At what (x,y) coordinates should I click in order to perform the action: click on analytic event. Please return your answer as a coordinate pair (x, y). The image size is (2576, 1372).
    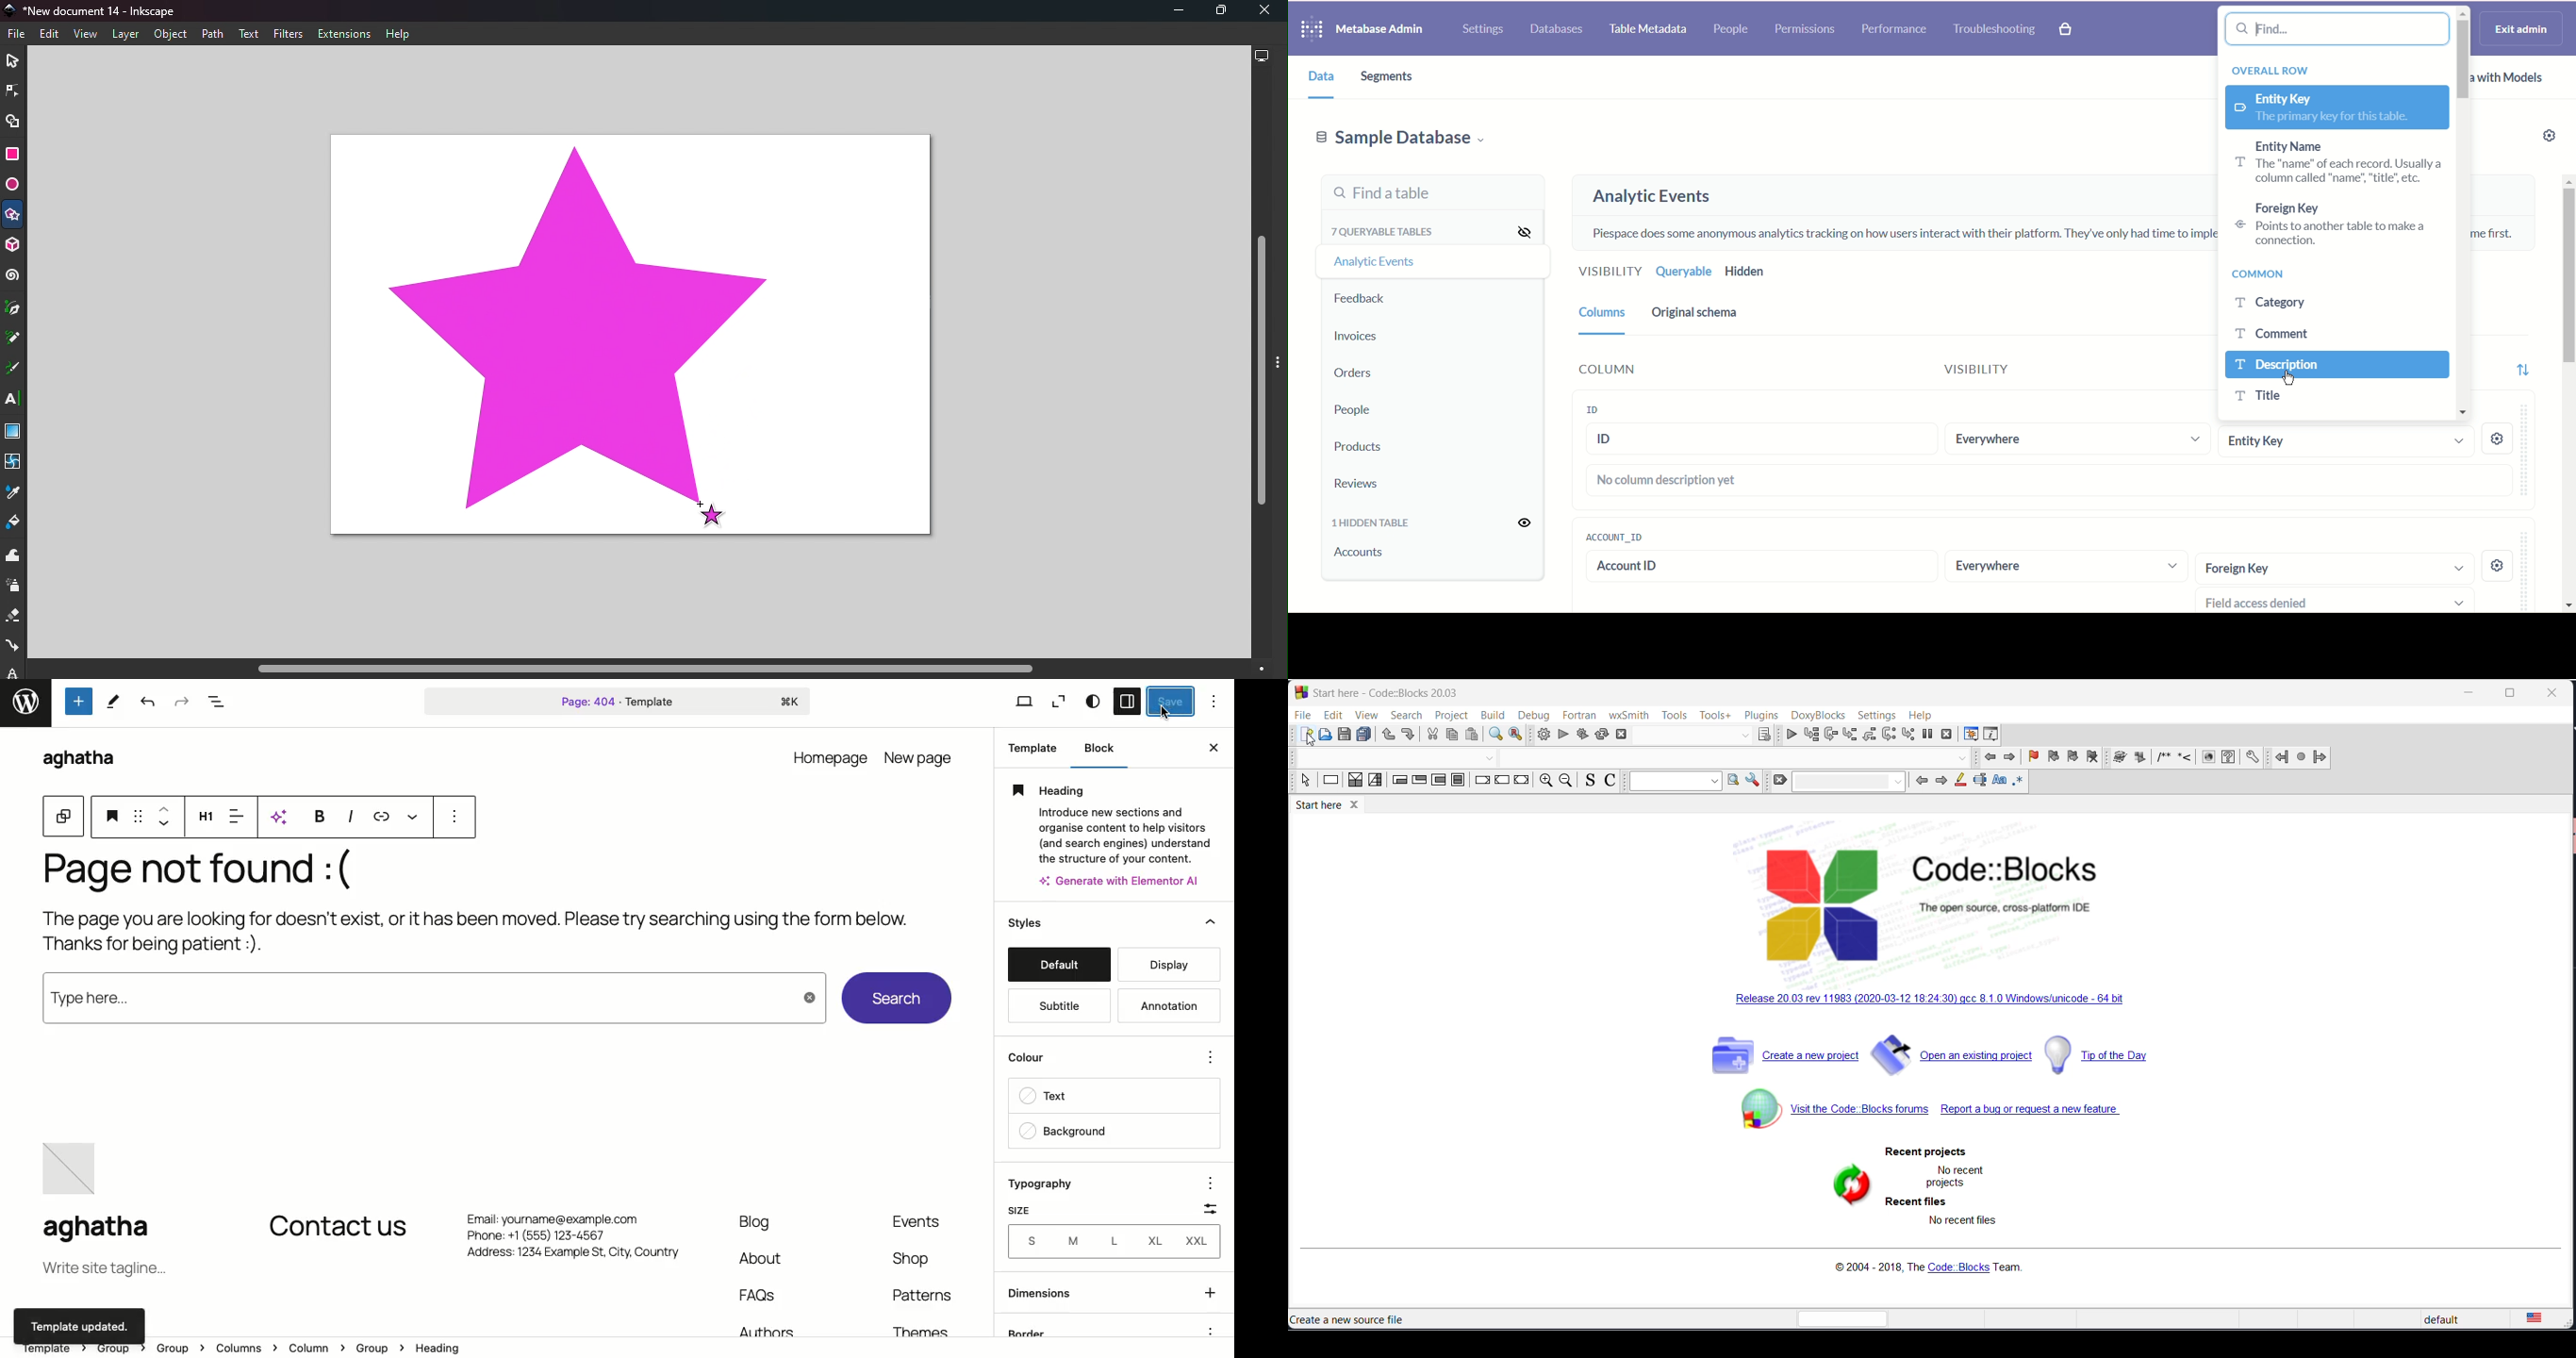
    Looking at the image, I should click on (1372, 260).